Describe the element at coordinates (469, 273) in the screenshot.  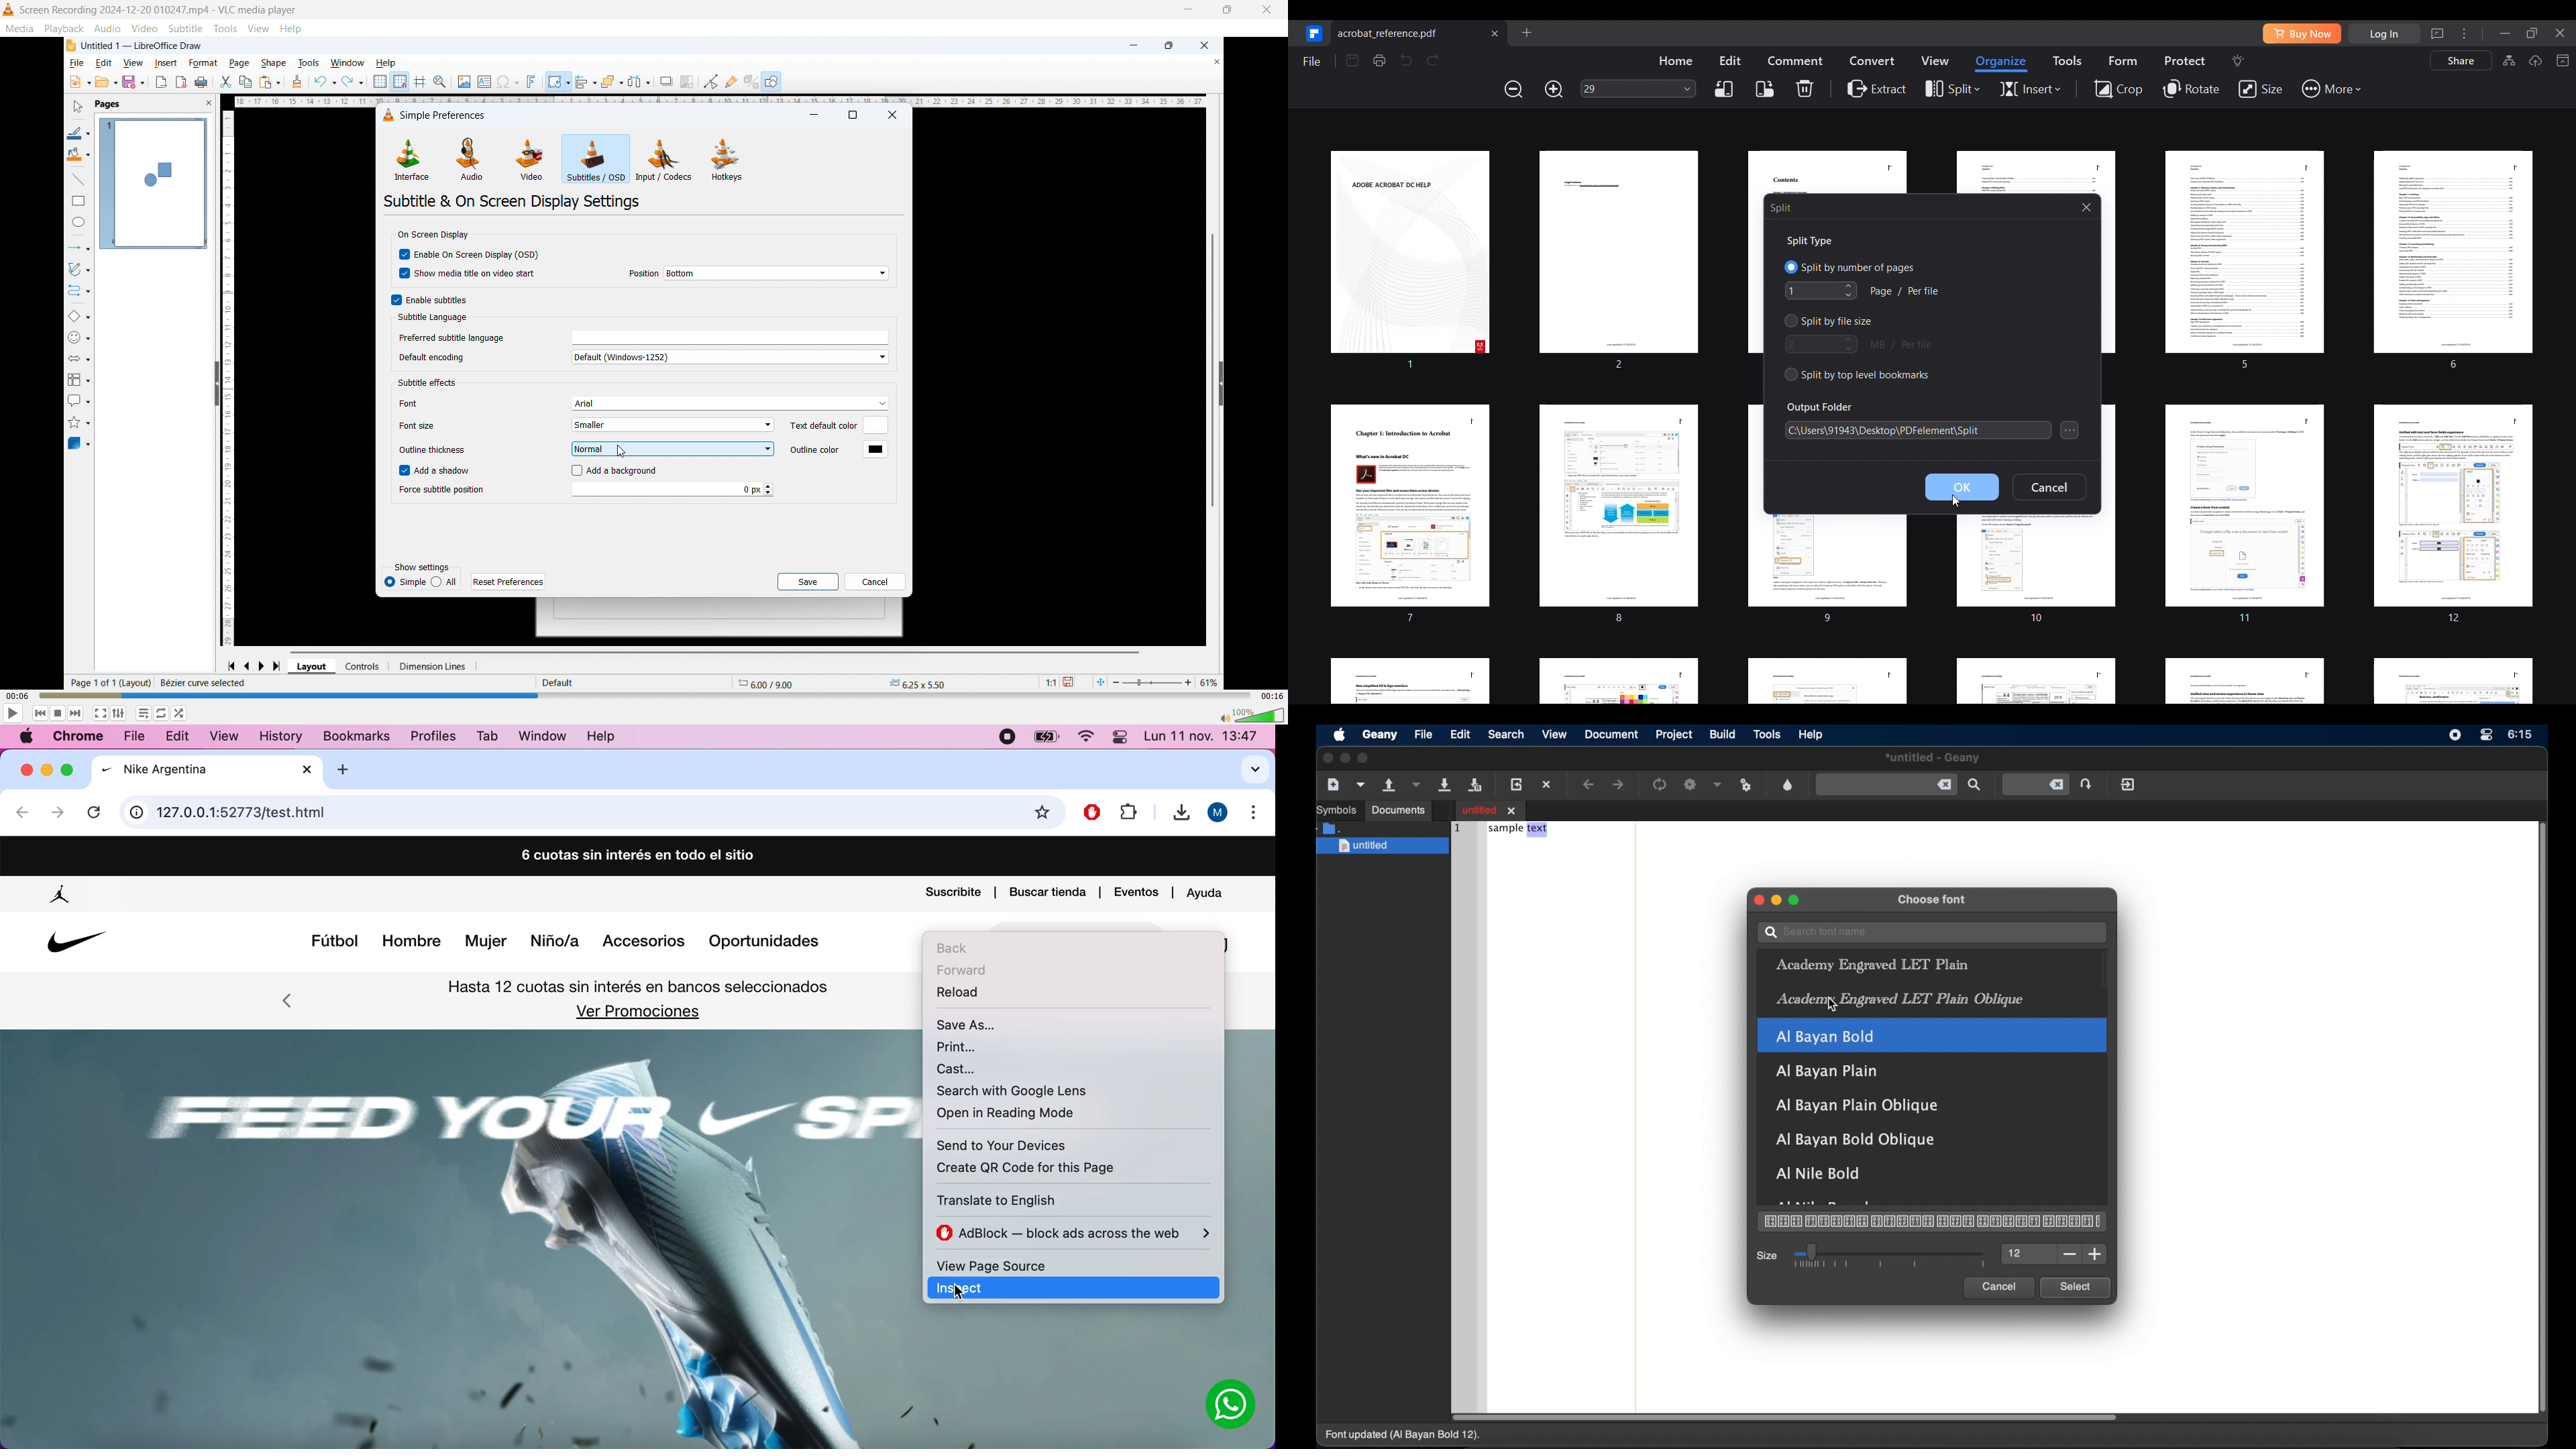
I see `show media title and video start ` at that location.